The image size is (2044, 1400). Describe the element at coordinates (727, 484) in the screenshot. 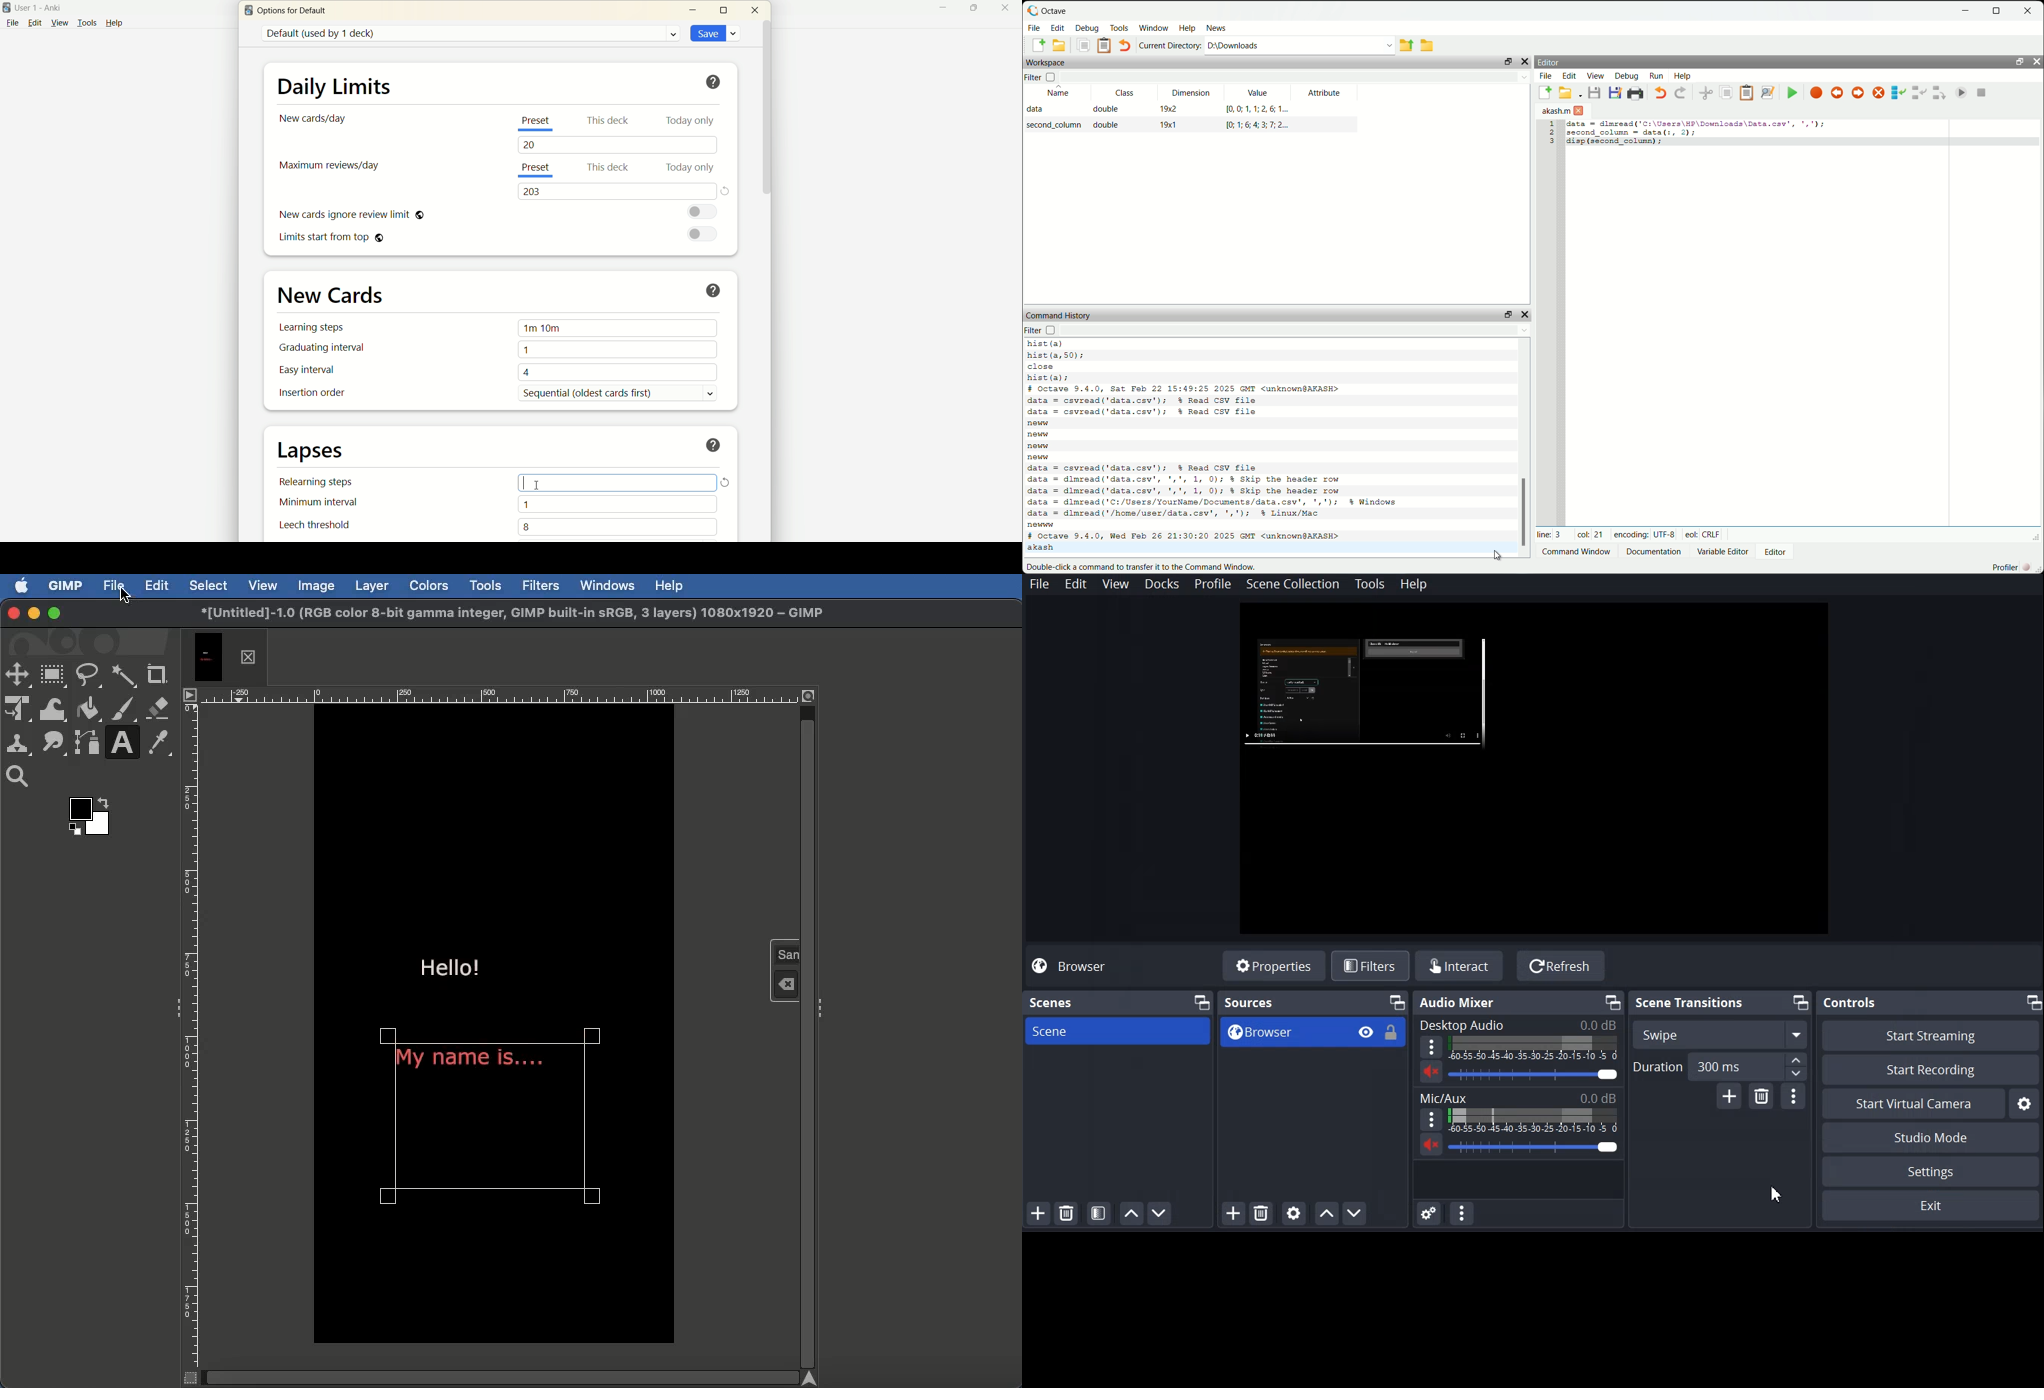

I see `reload` at that location.